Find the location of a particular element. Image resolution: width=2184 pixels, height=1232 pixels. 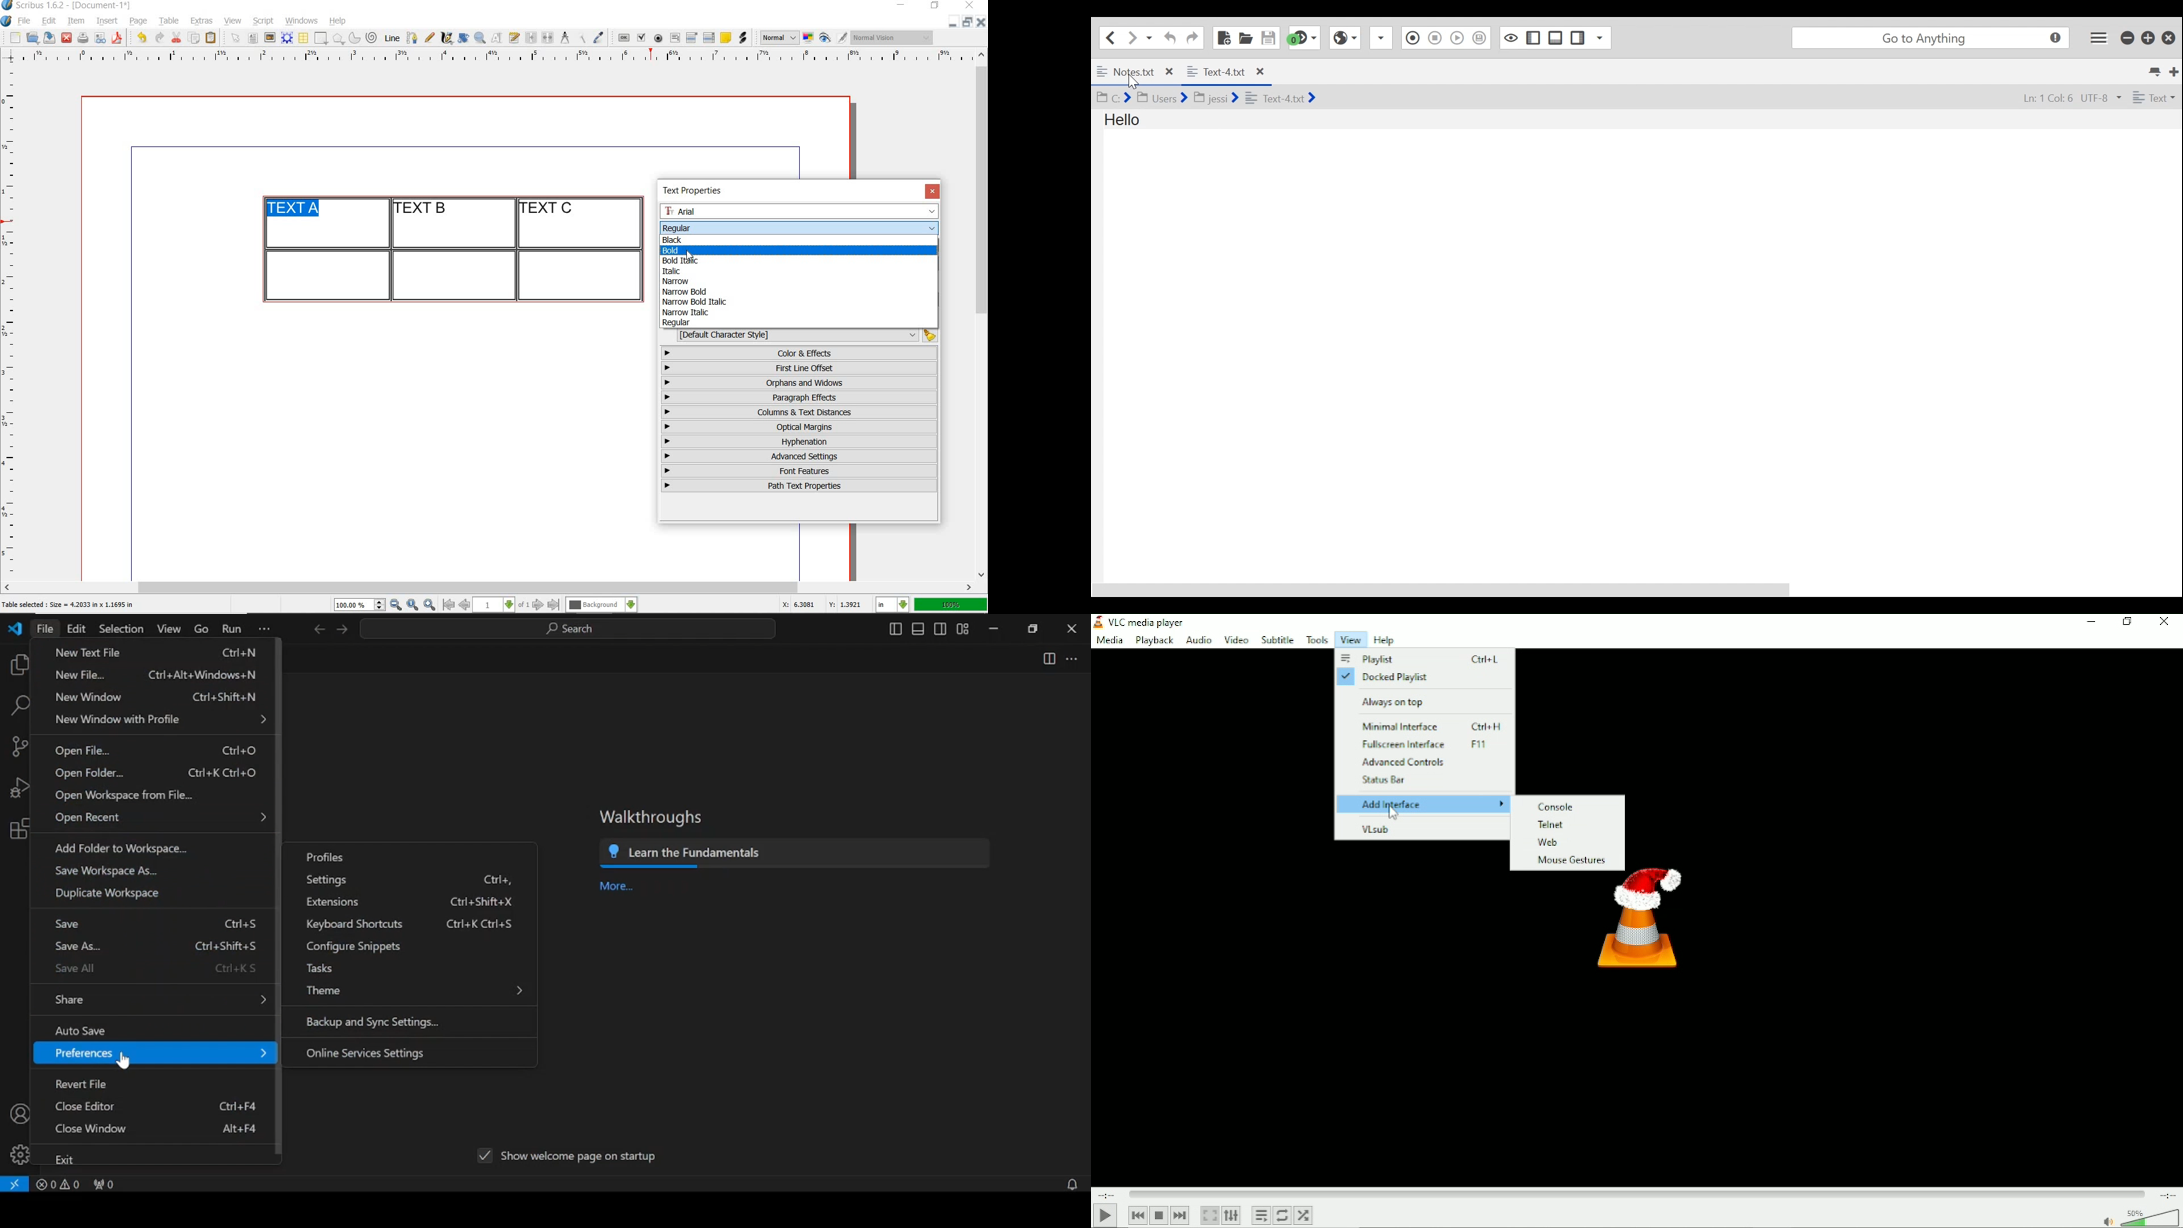

link annotation is located at coordinates (744, 38).